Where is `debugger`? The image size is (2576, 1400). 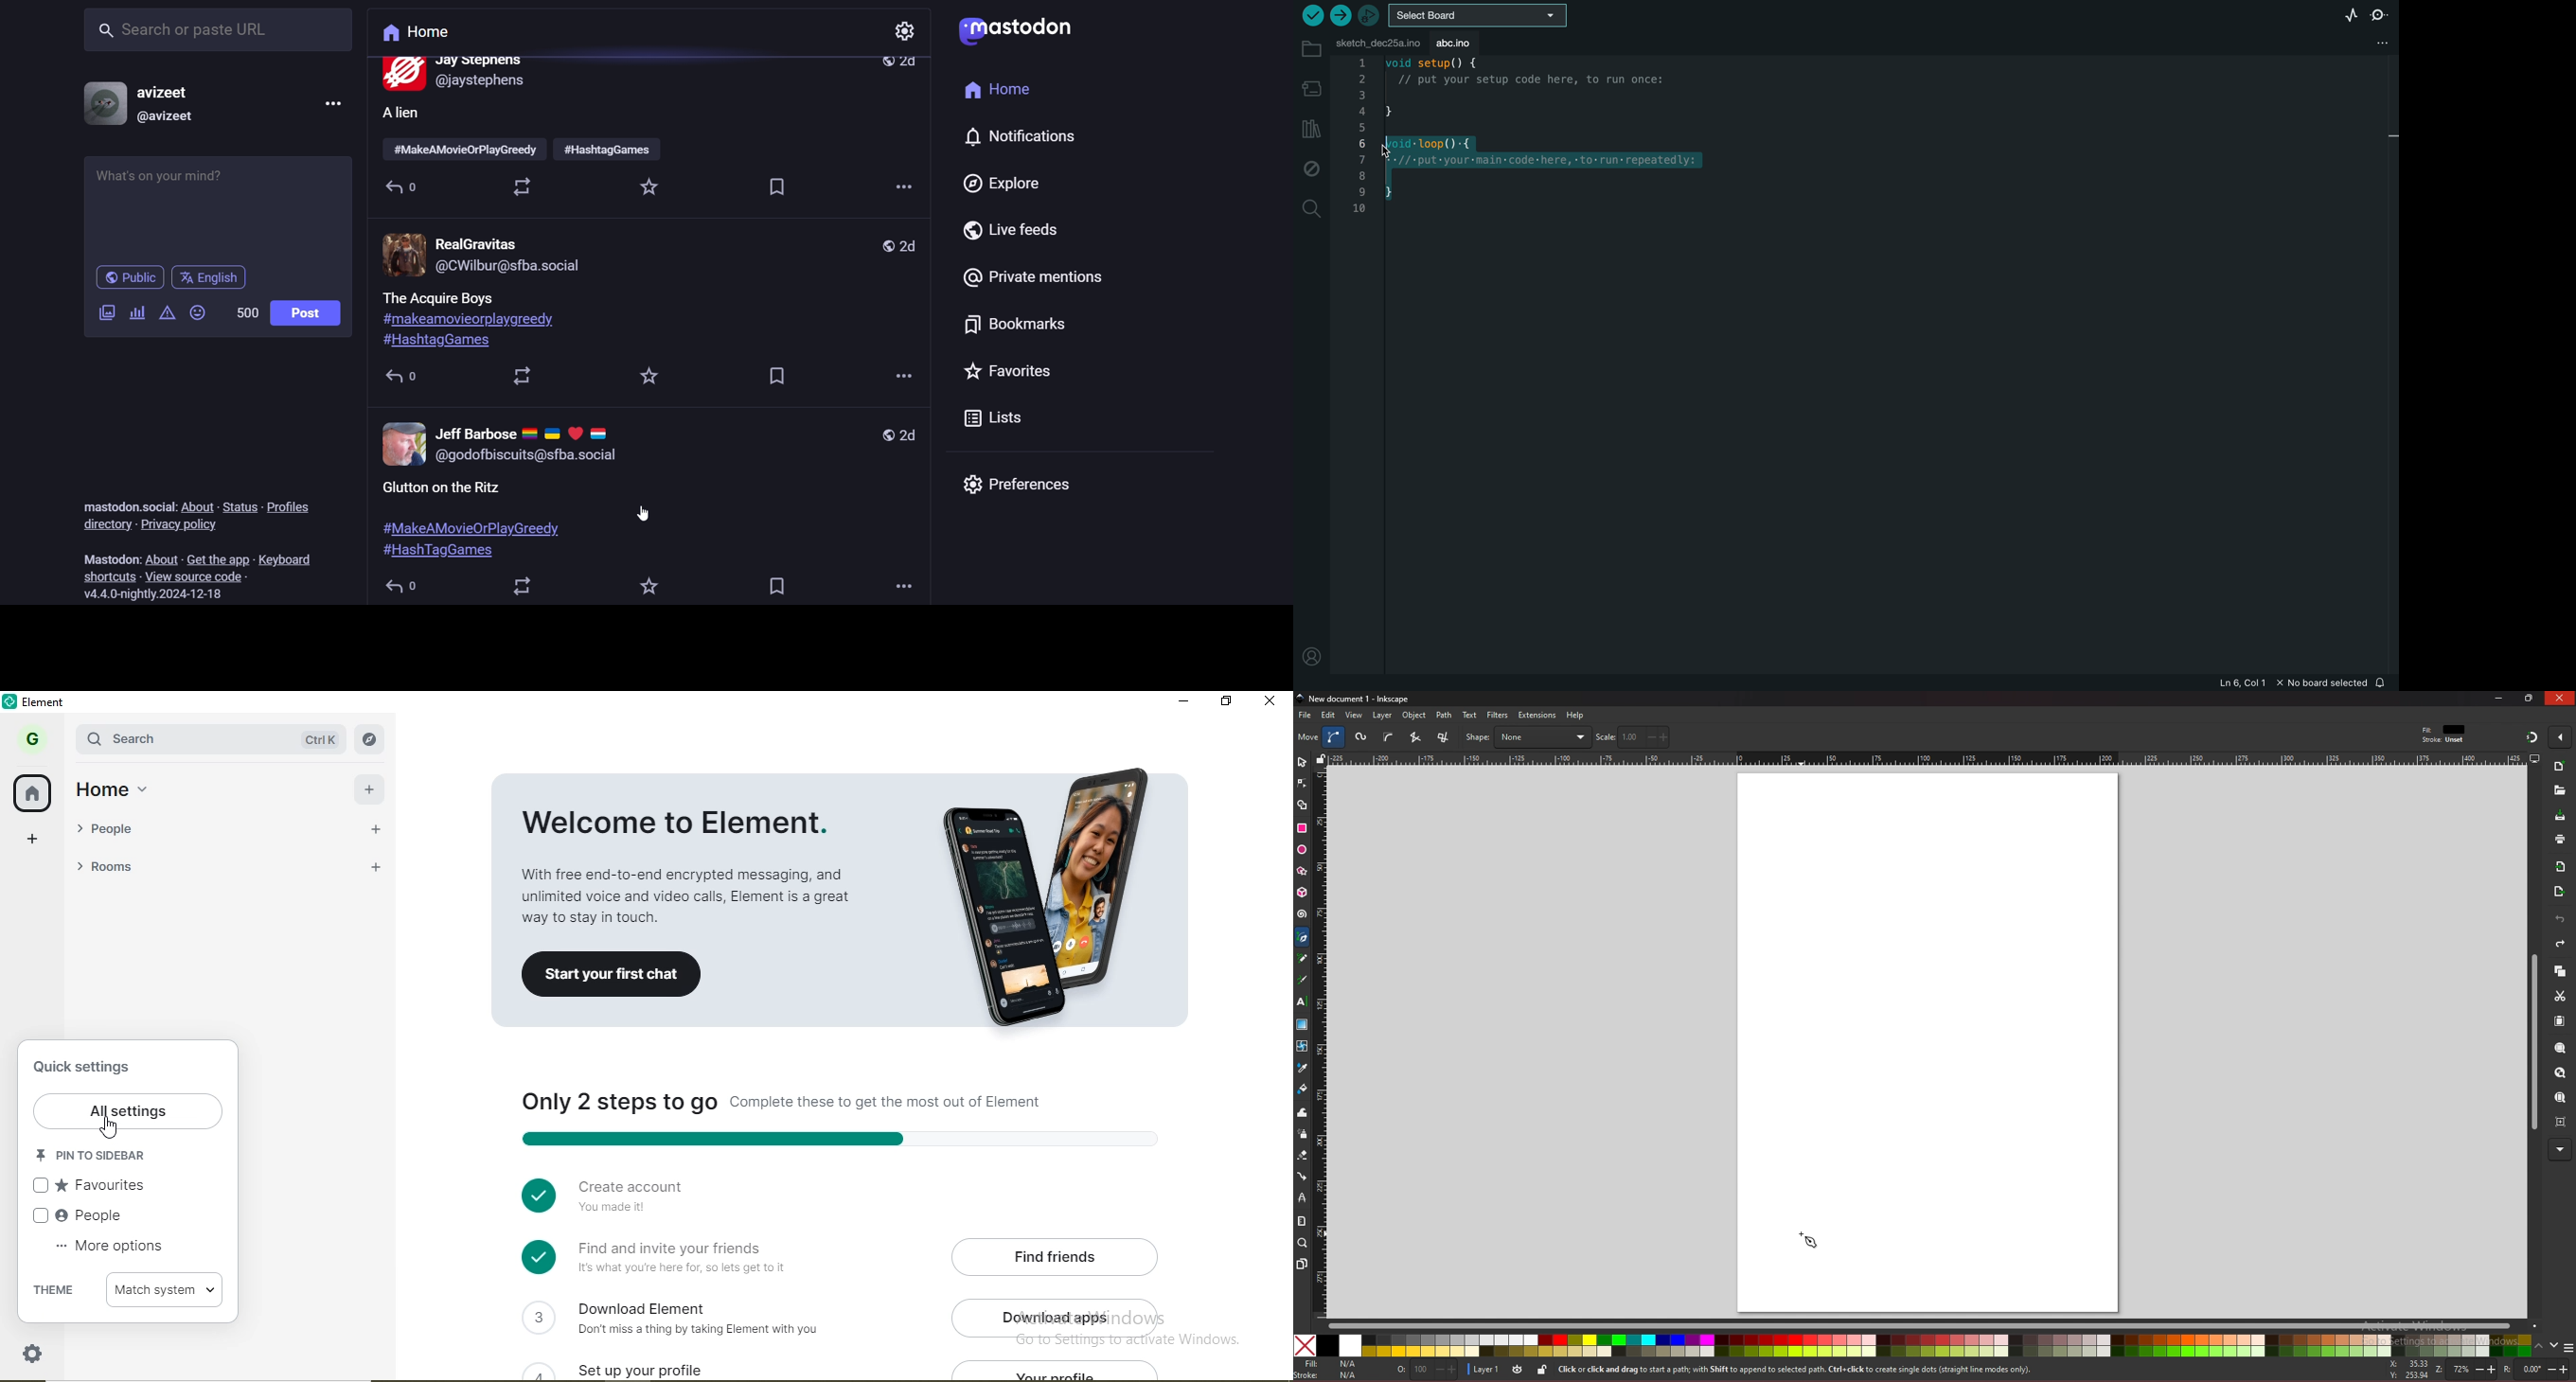
debugger is located at coordinates (1370, 14).